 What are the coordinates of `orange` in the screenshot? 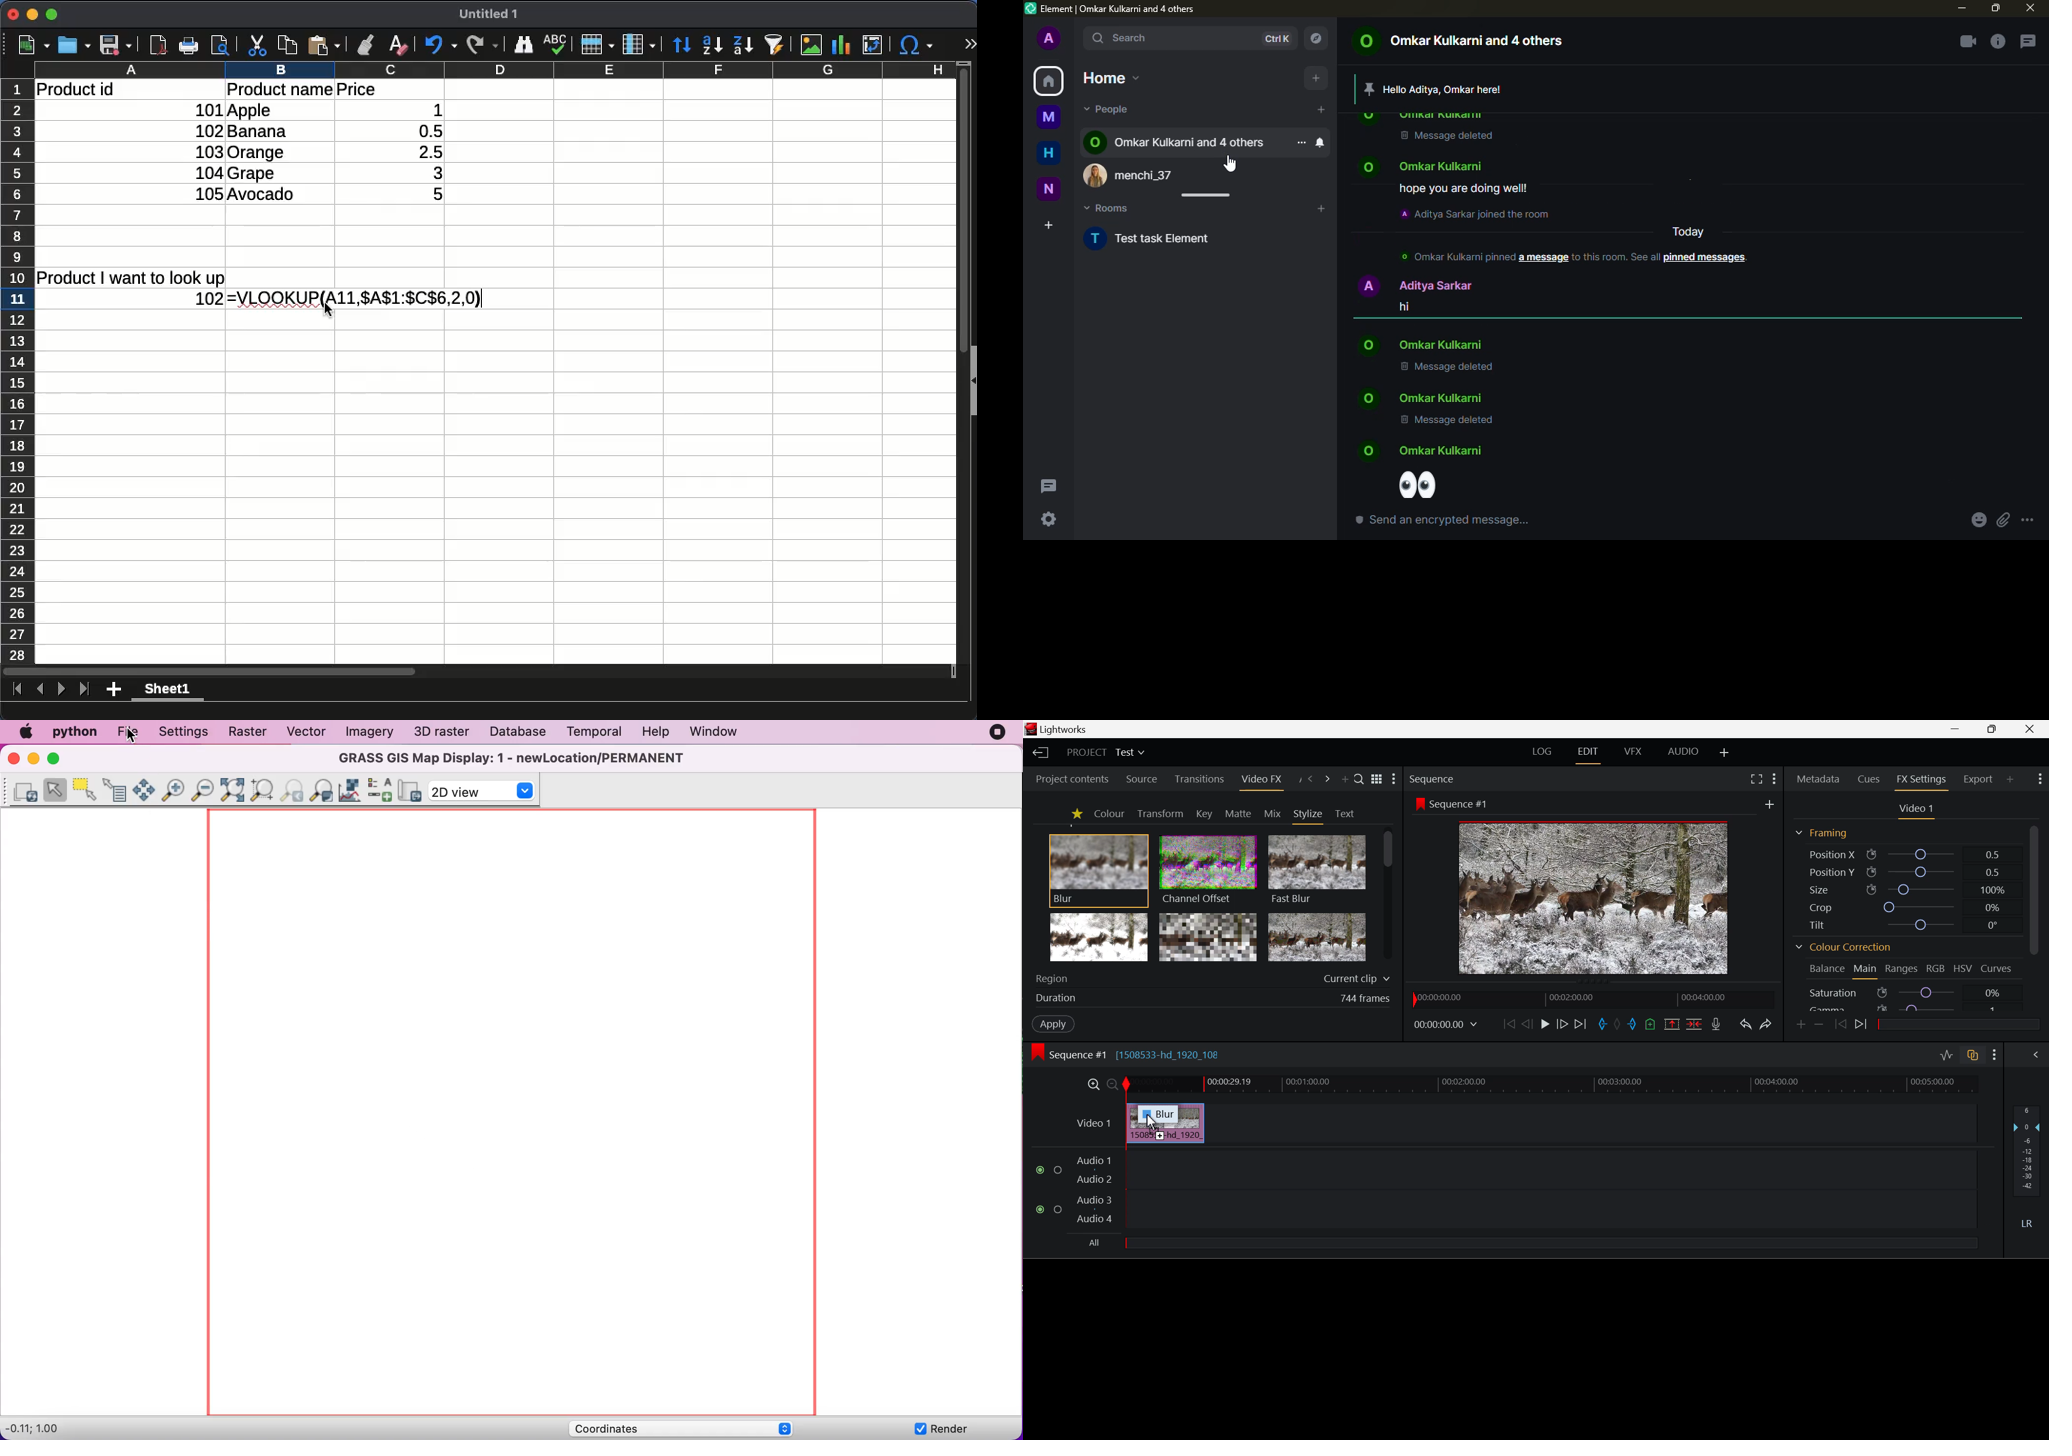 It's located at (258, 153).